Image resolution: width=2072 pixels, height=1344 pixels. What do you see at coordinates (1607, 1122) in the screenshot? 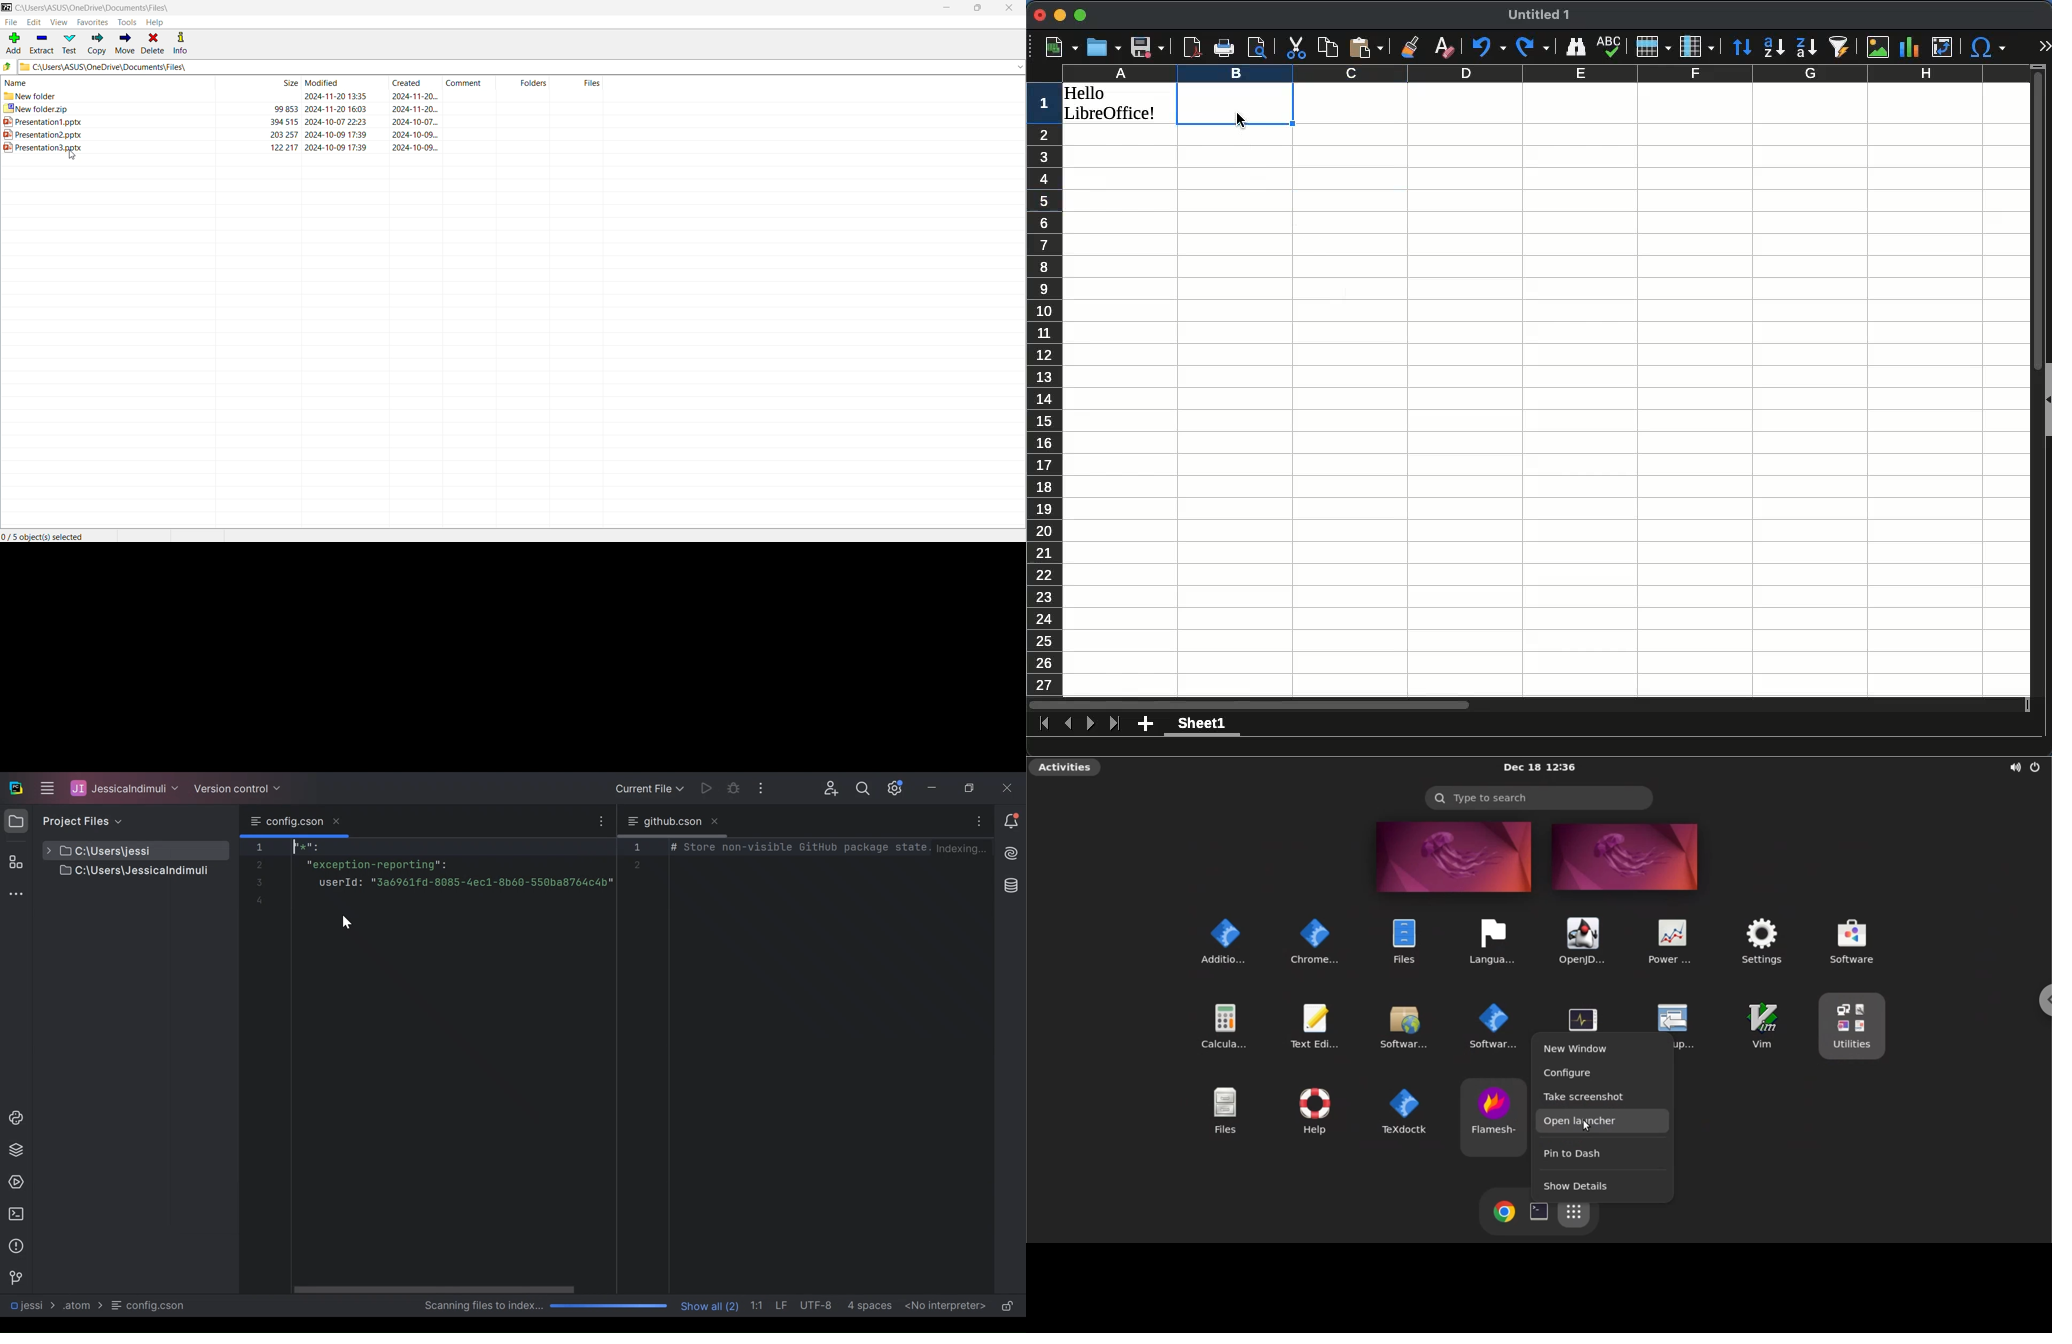
I see `open launcher` at bounding box center [1607, 1122].